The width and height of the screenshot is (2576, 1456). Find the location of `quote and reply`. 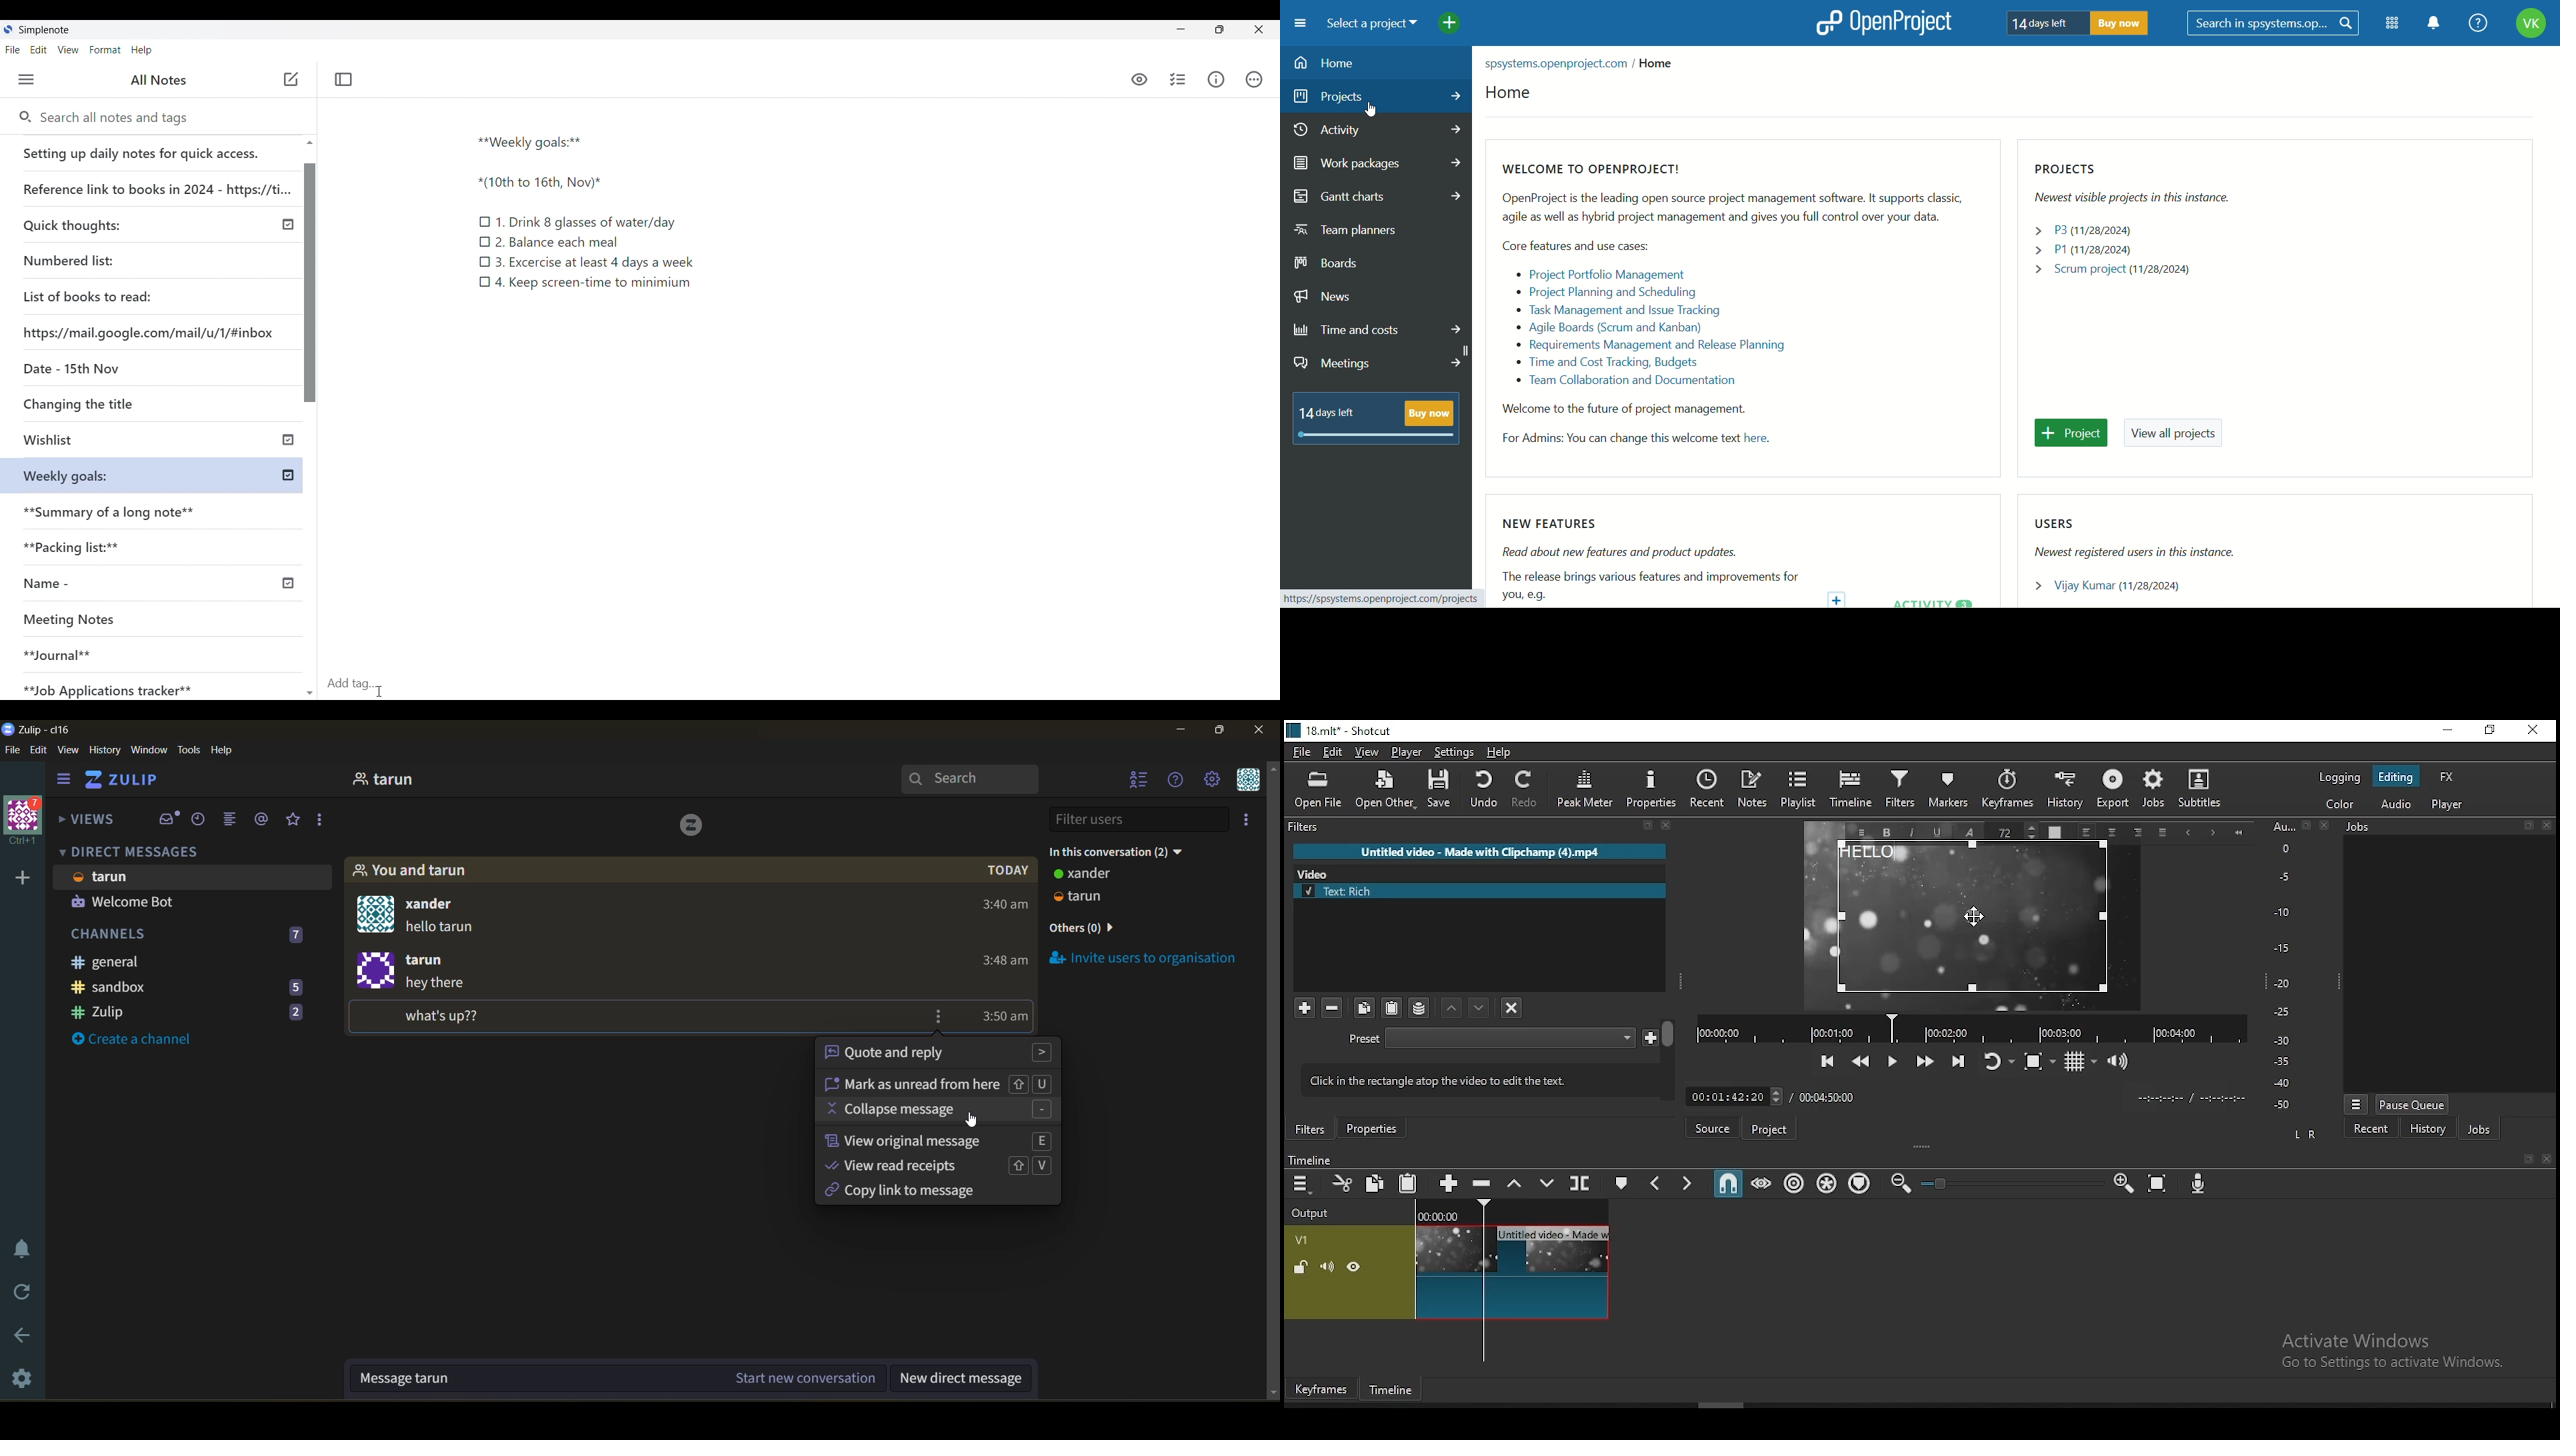

quote and reply is located at coordinates (939, 1054).